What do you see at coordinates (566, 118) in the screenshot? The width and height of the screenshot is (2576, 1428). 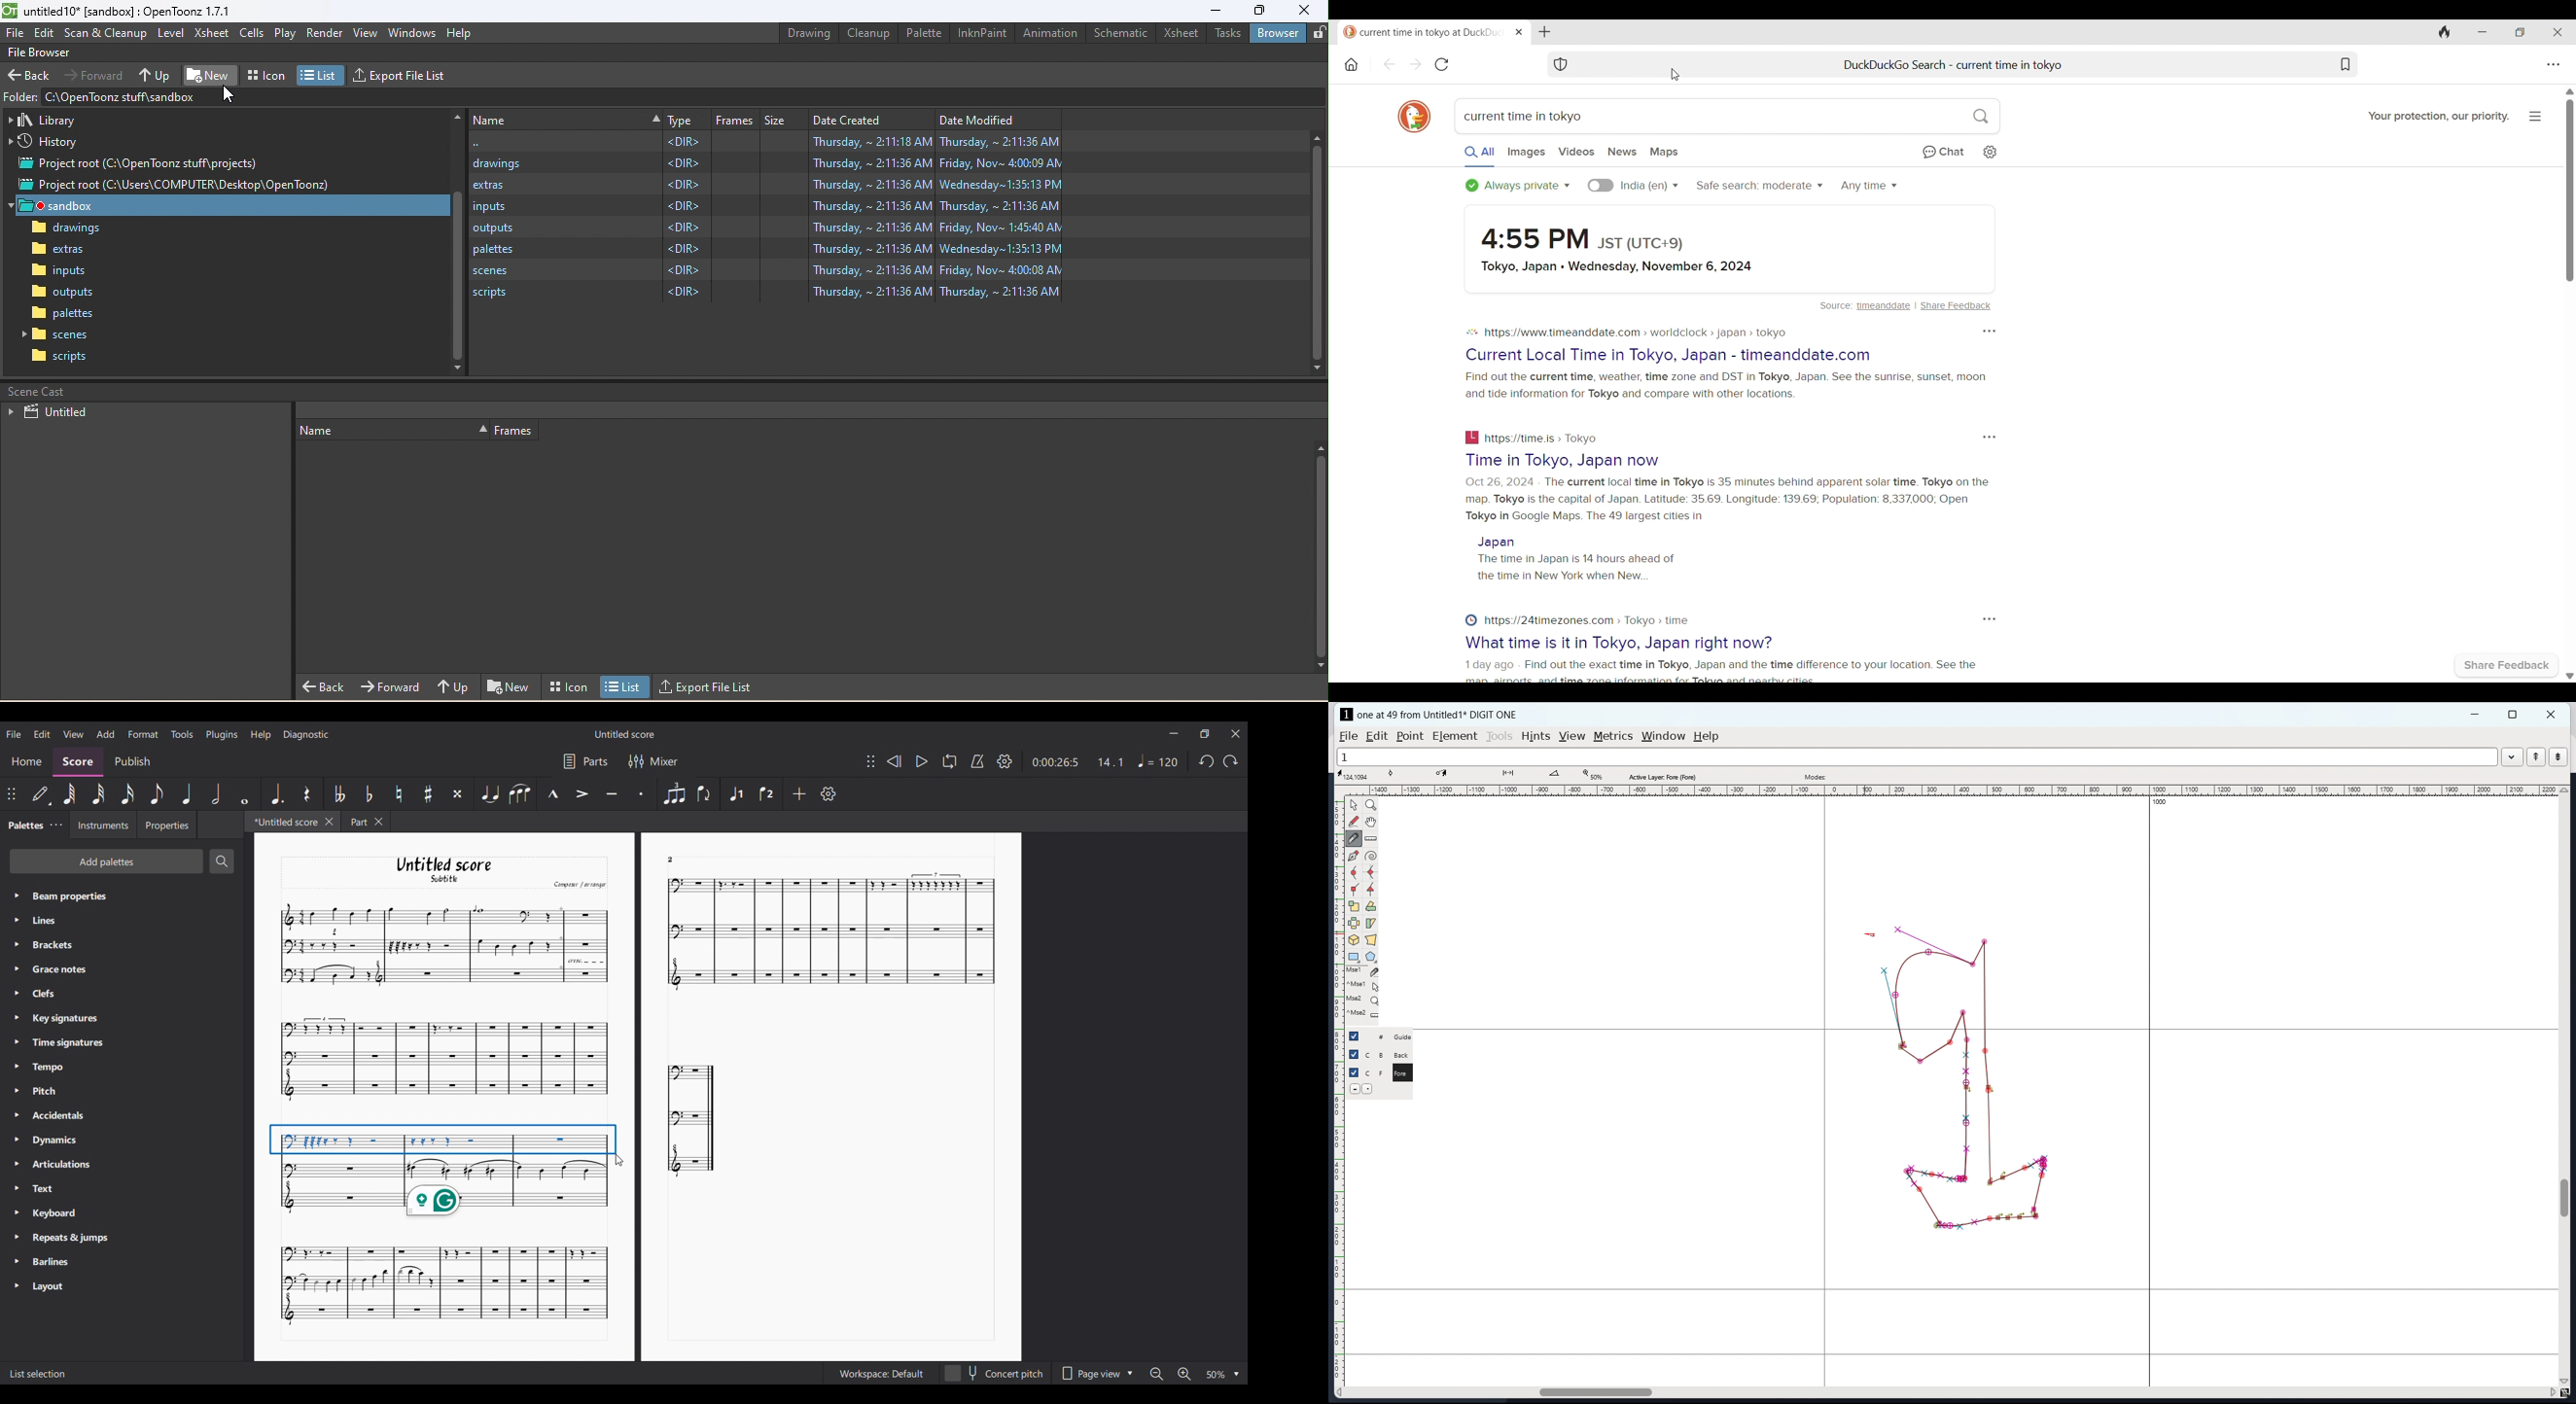 I see `Order` at bounding box center [566, 118].